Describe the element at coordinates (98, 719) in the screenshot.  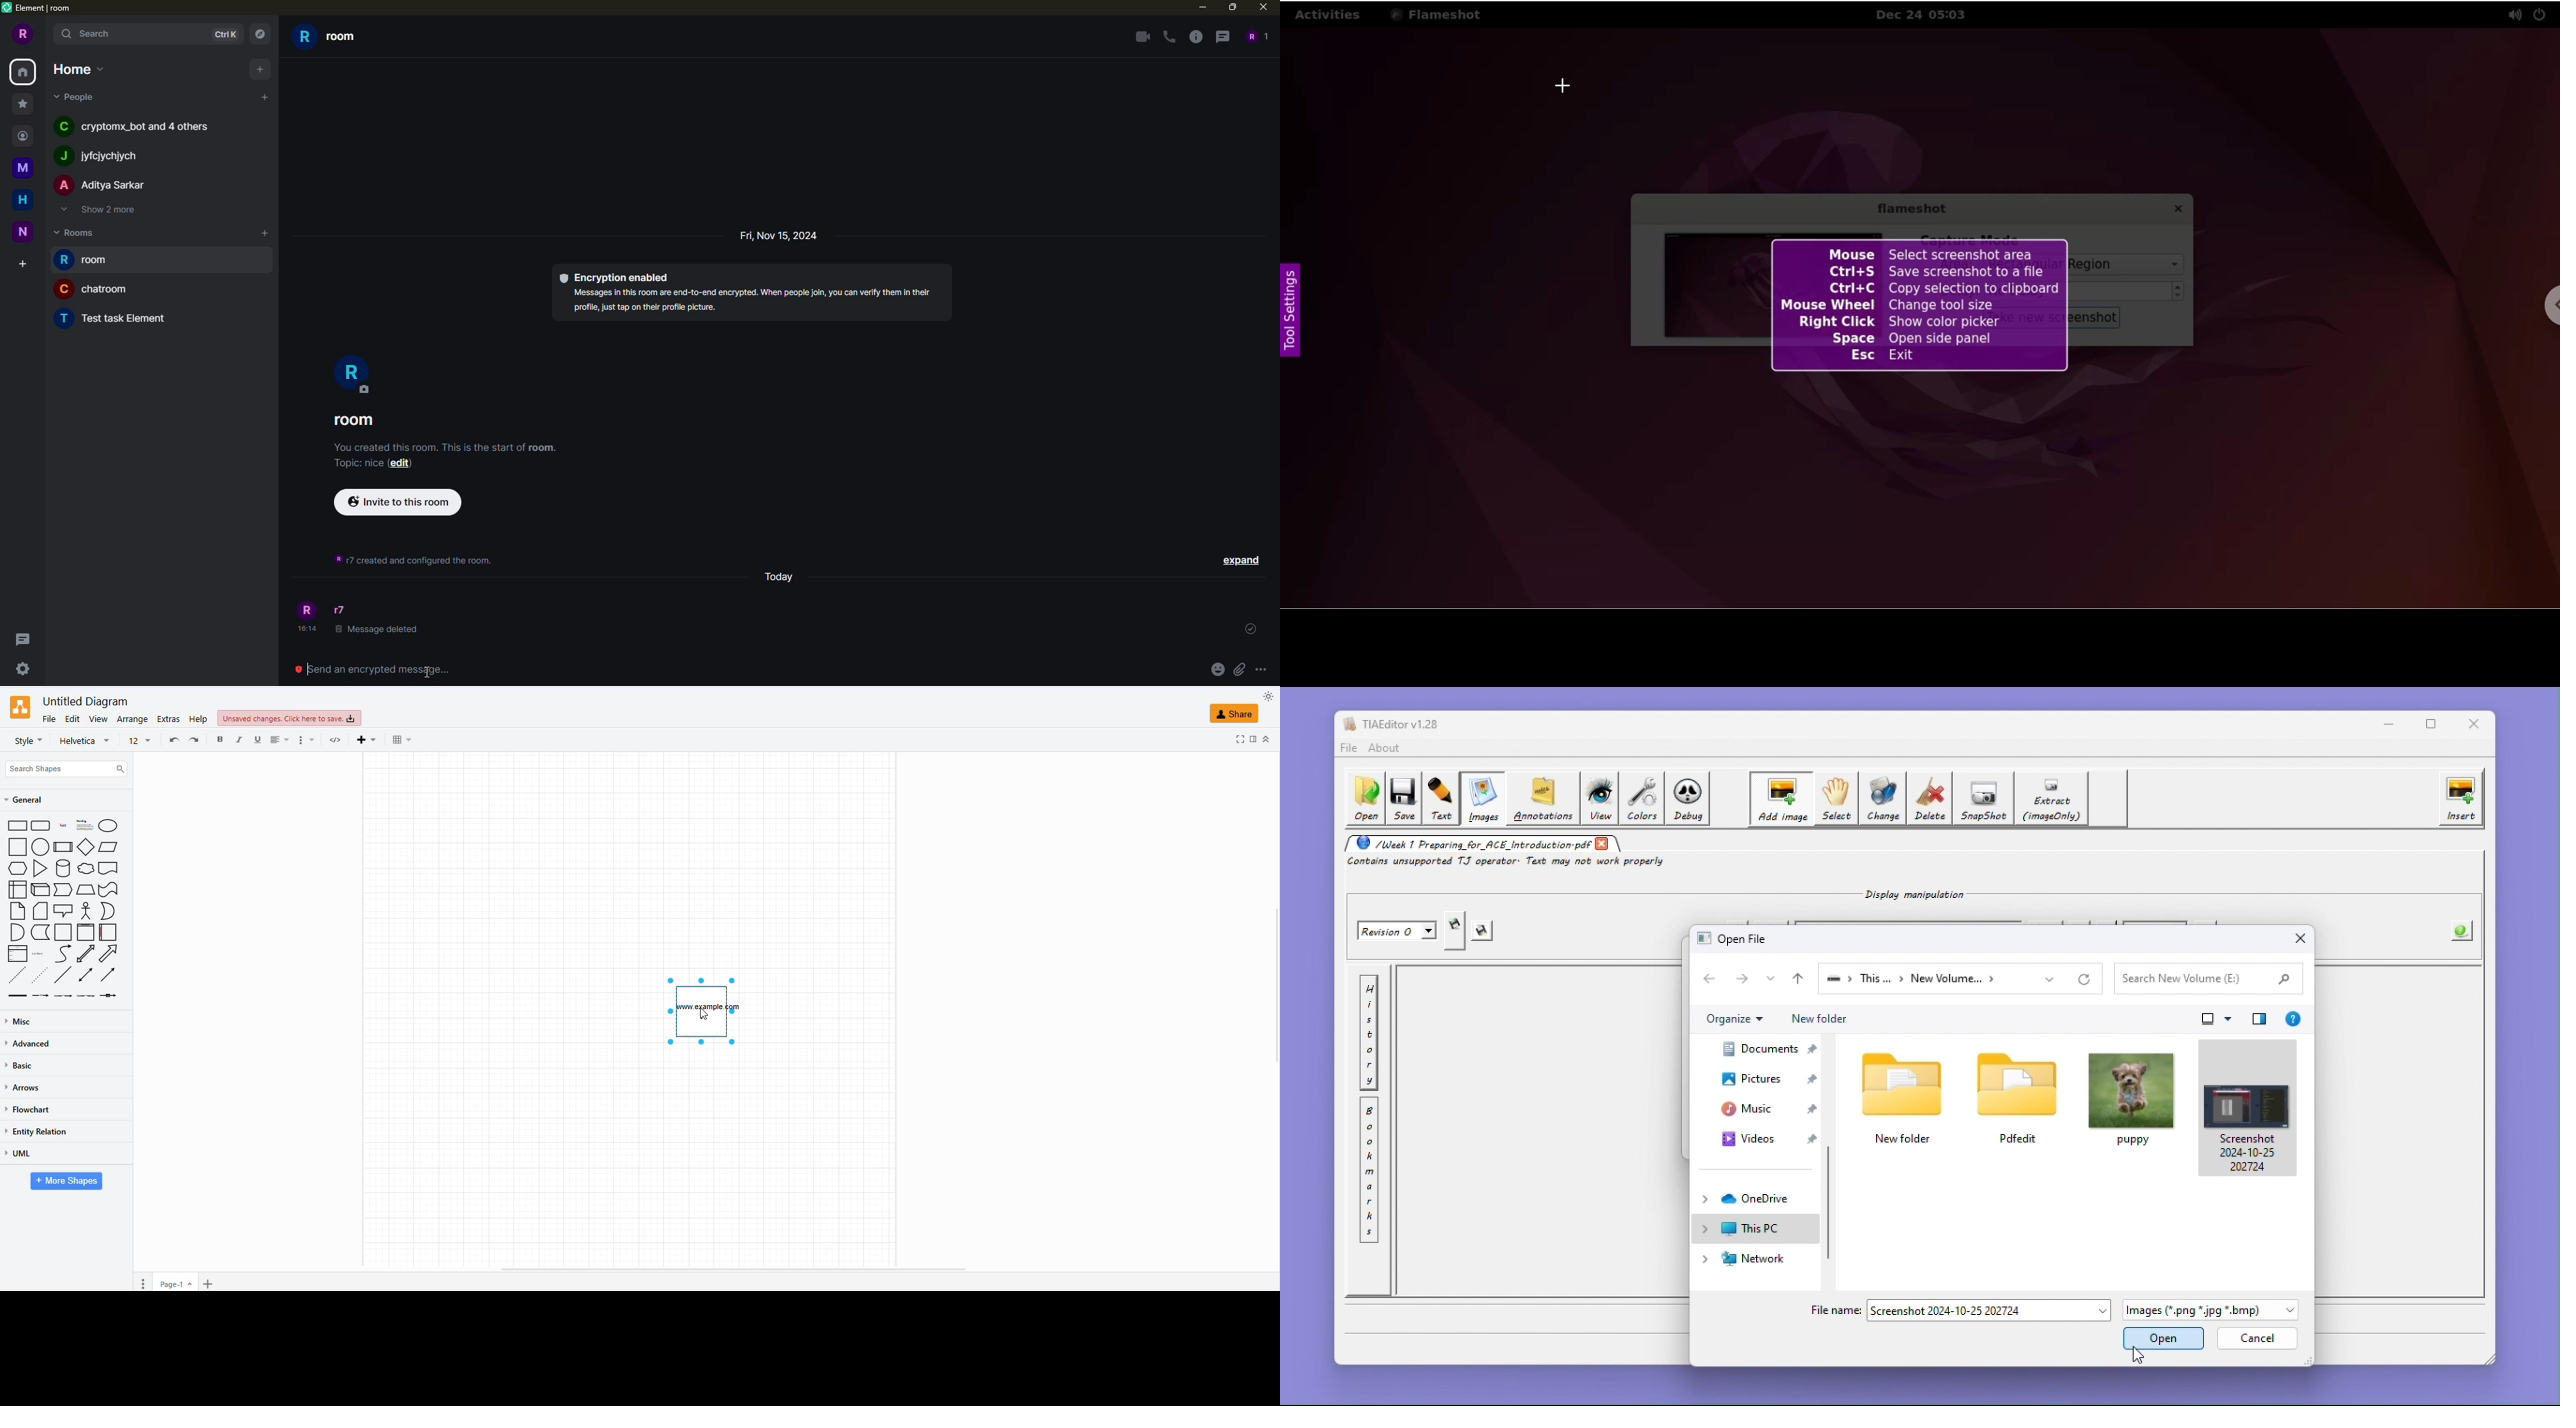
I see `view` at that location.